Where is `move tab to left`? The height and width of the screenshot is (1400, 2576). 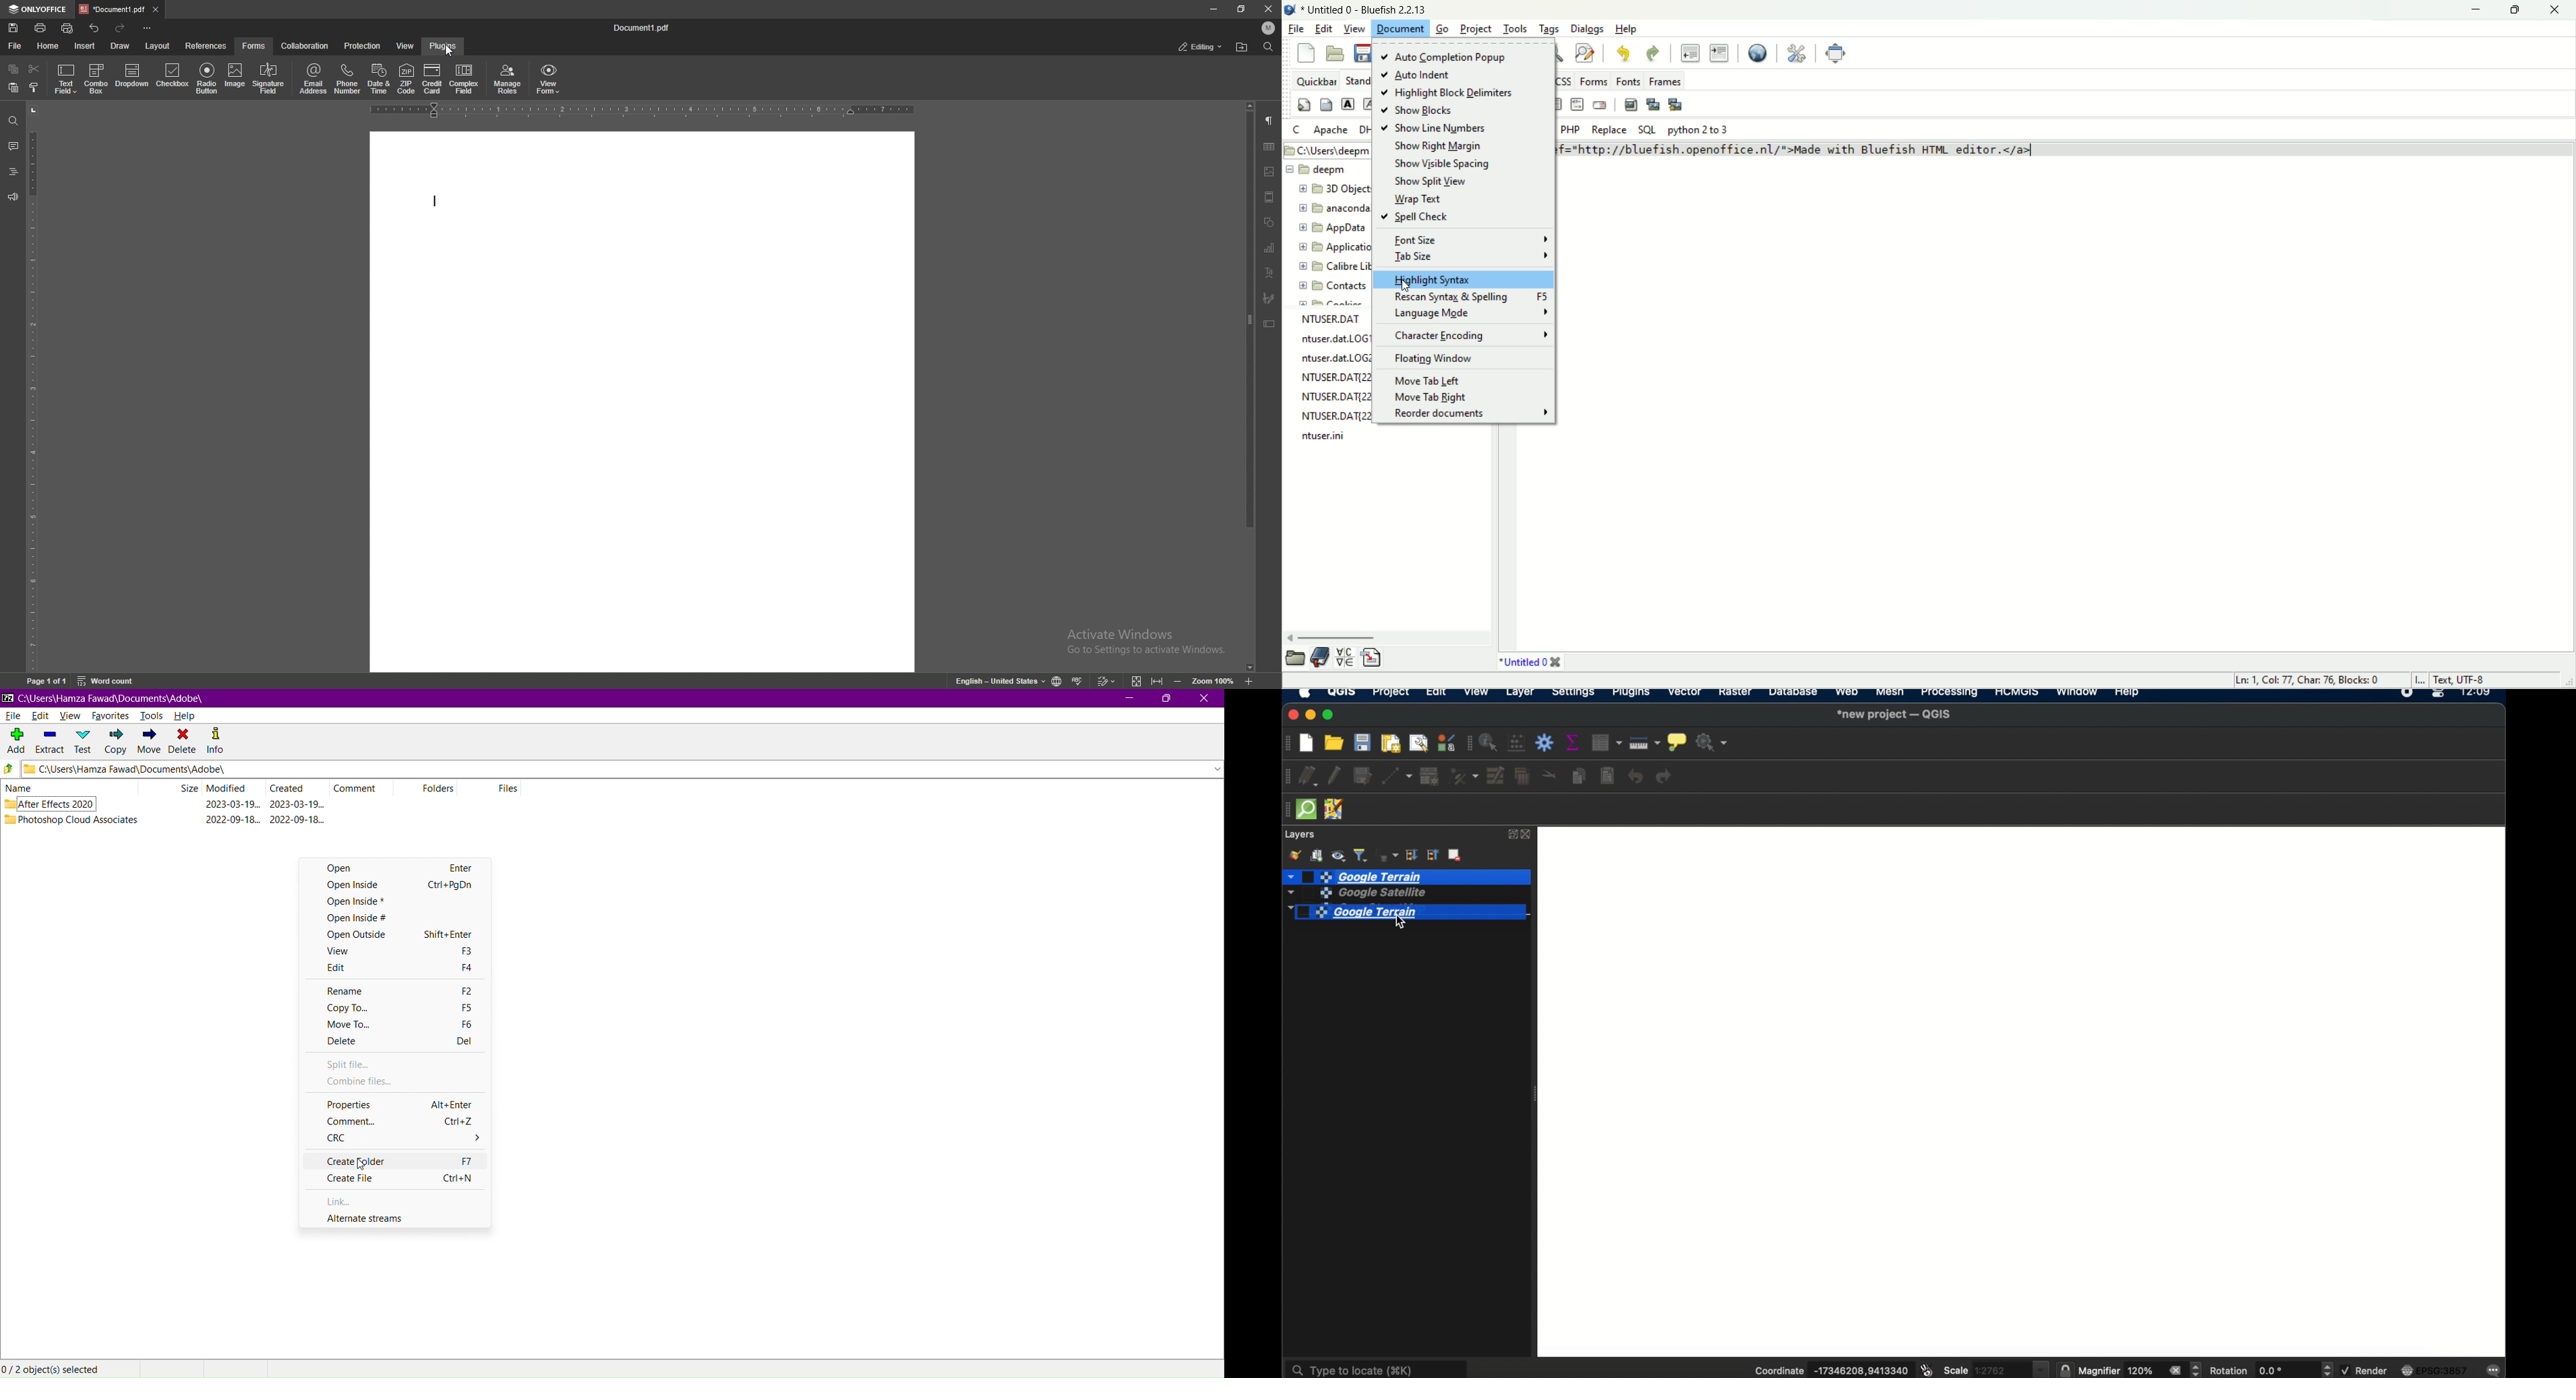
move tab to left is located at coordinates (1431, 381).